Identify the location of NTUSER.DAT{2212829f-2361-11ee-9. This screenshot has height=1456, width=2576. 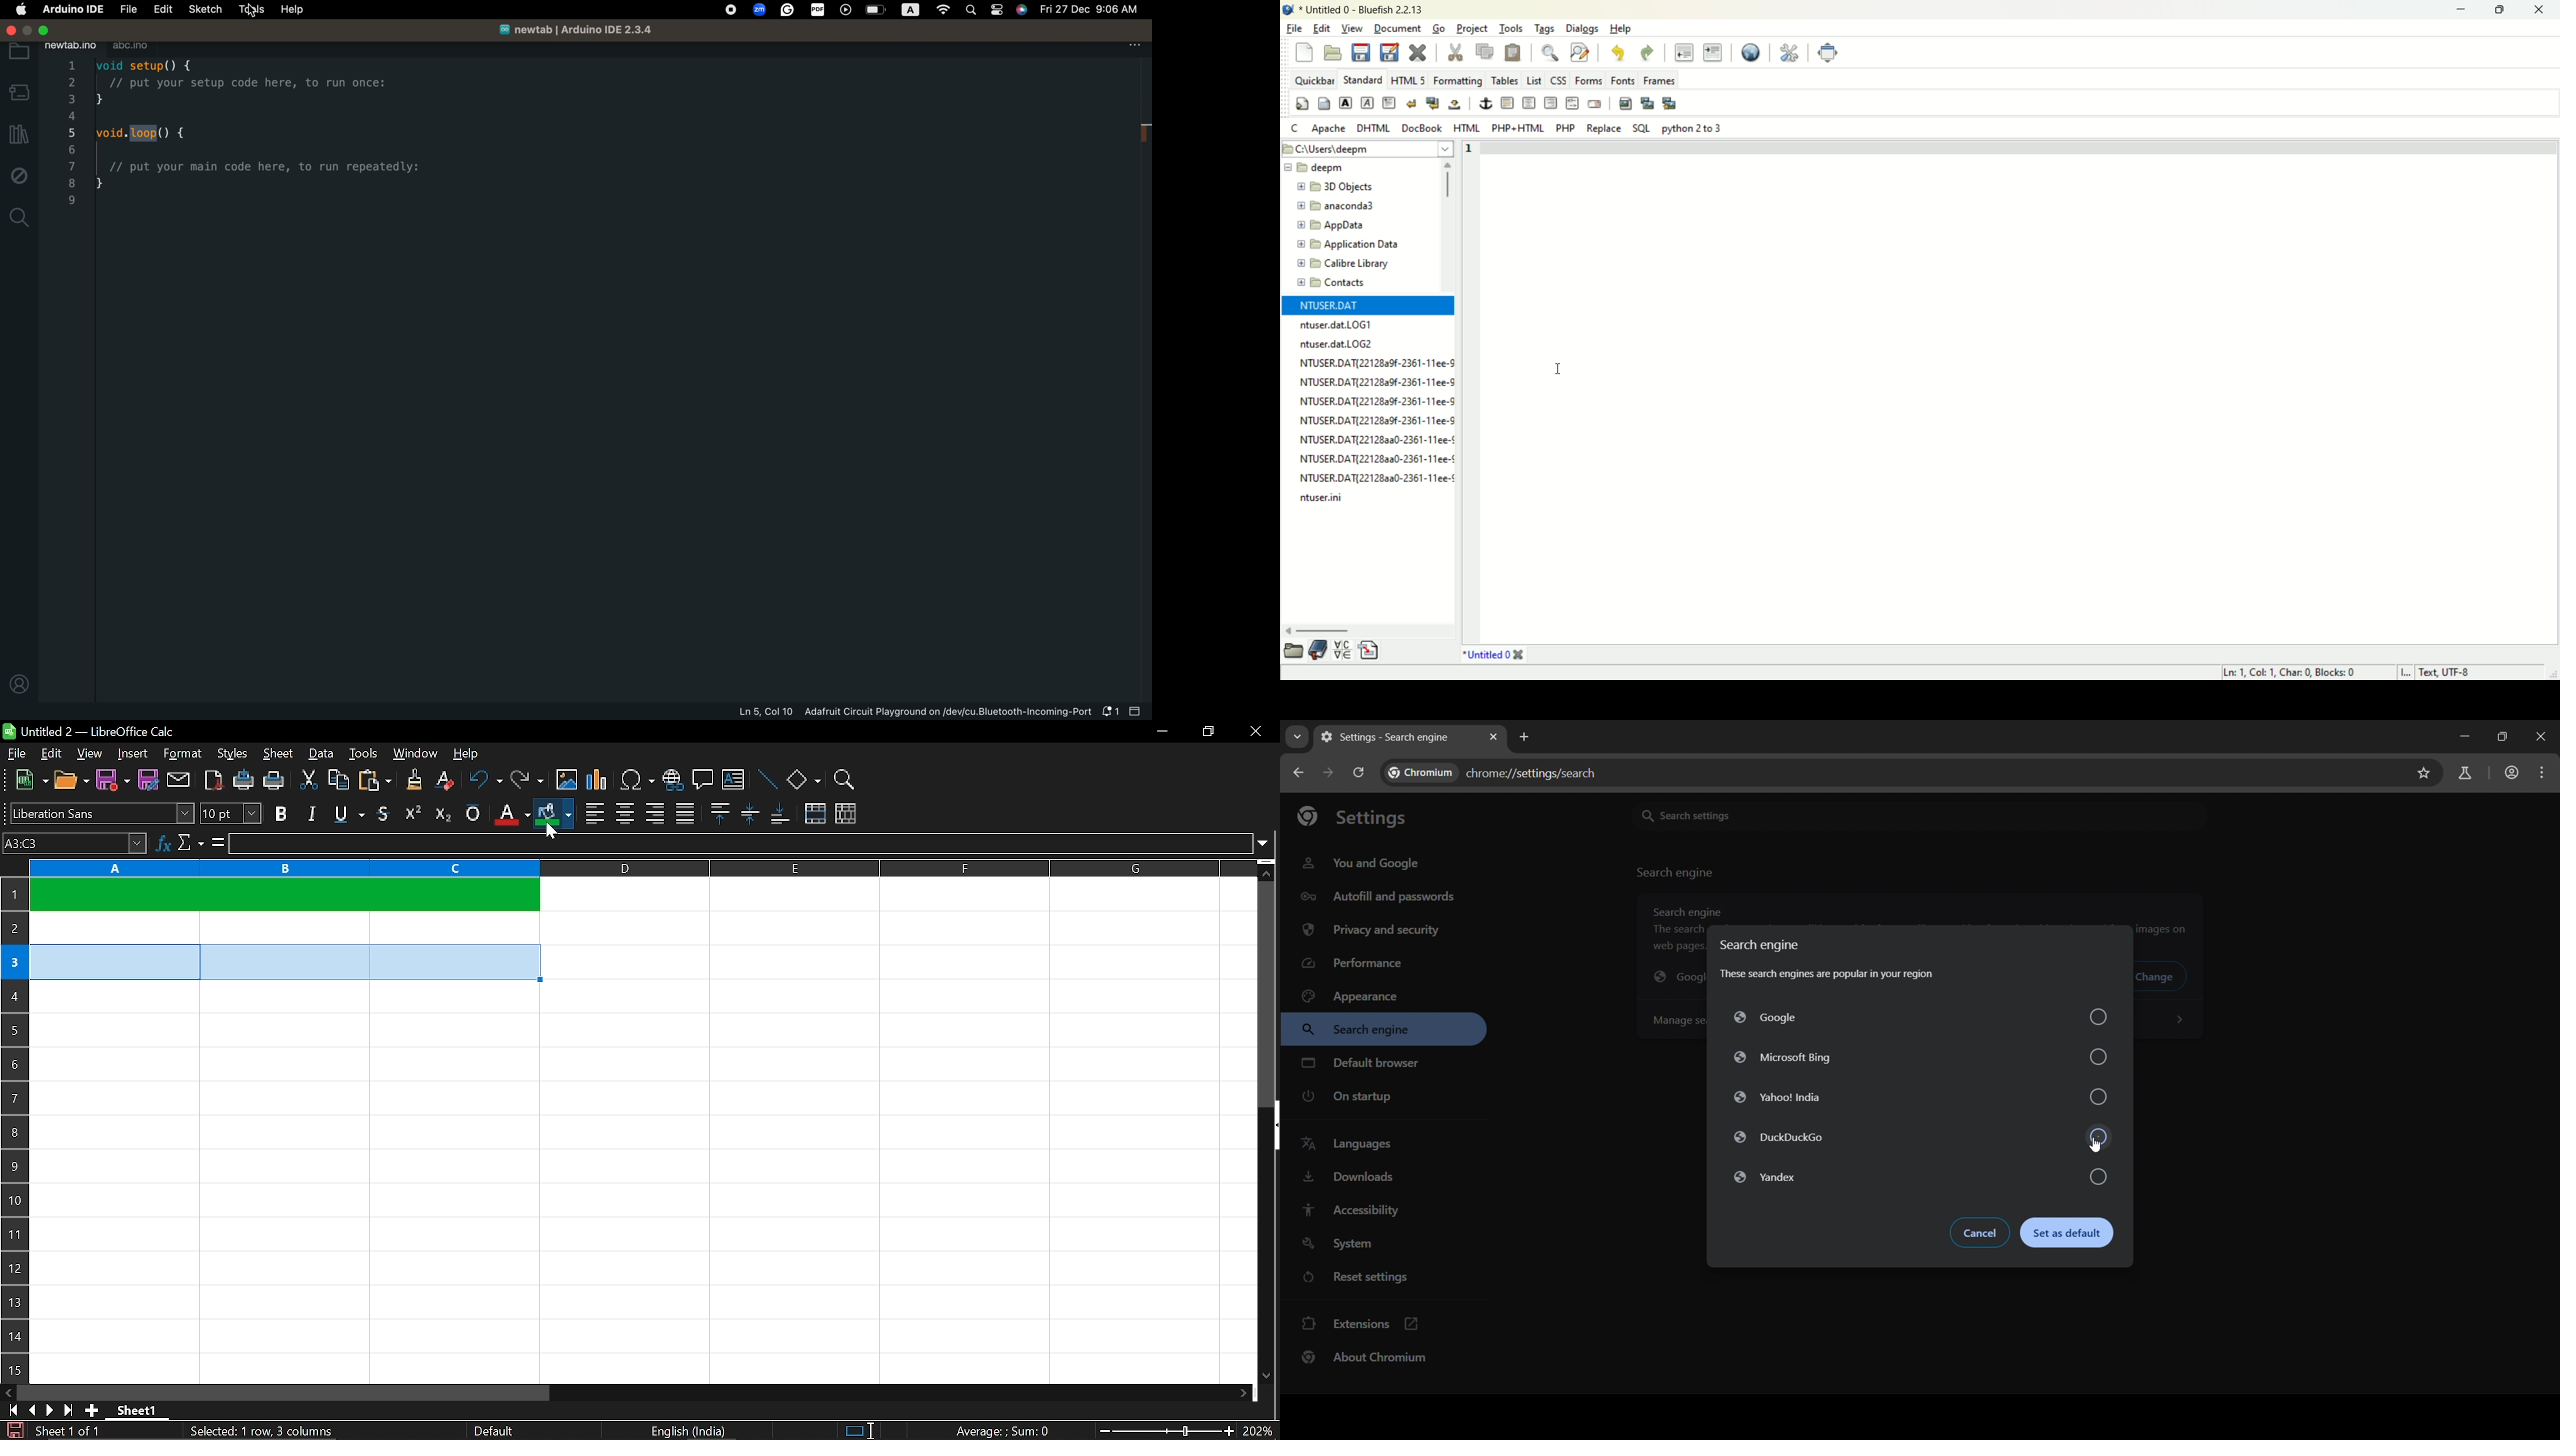
(1378, 383).